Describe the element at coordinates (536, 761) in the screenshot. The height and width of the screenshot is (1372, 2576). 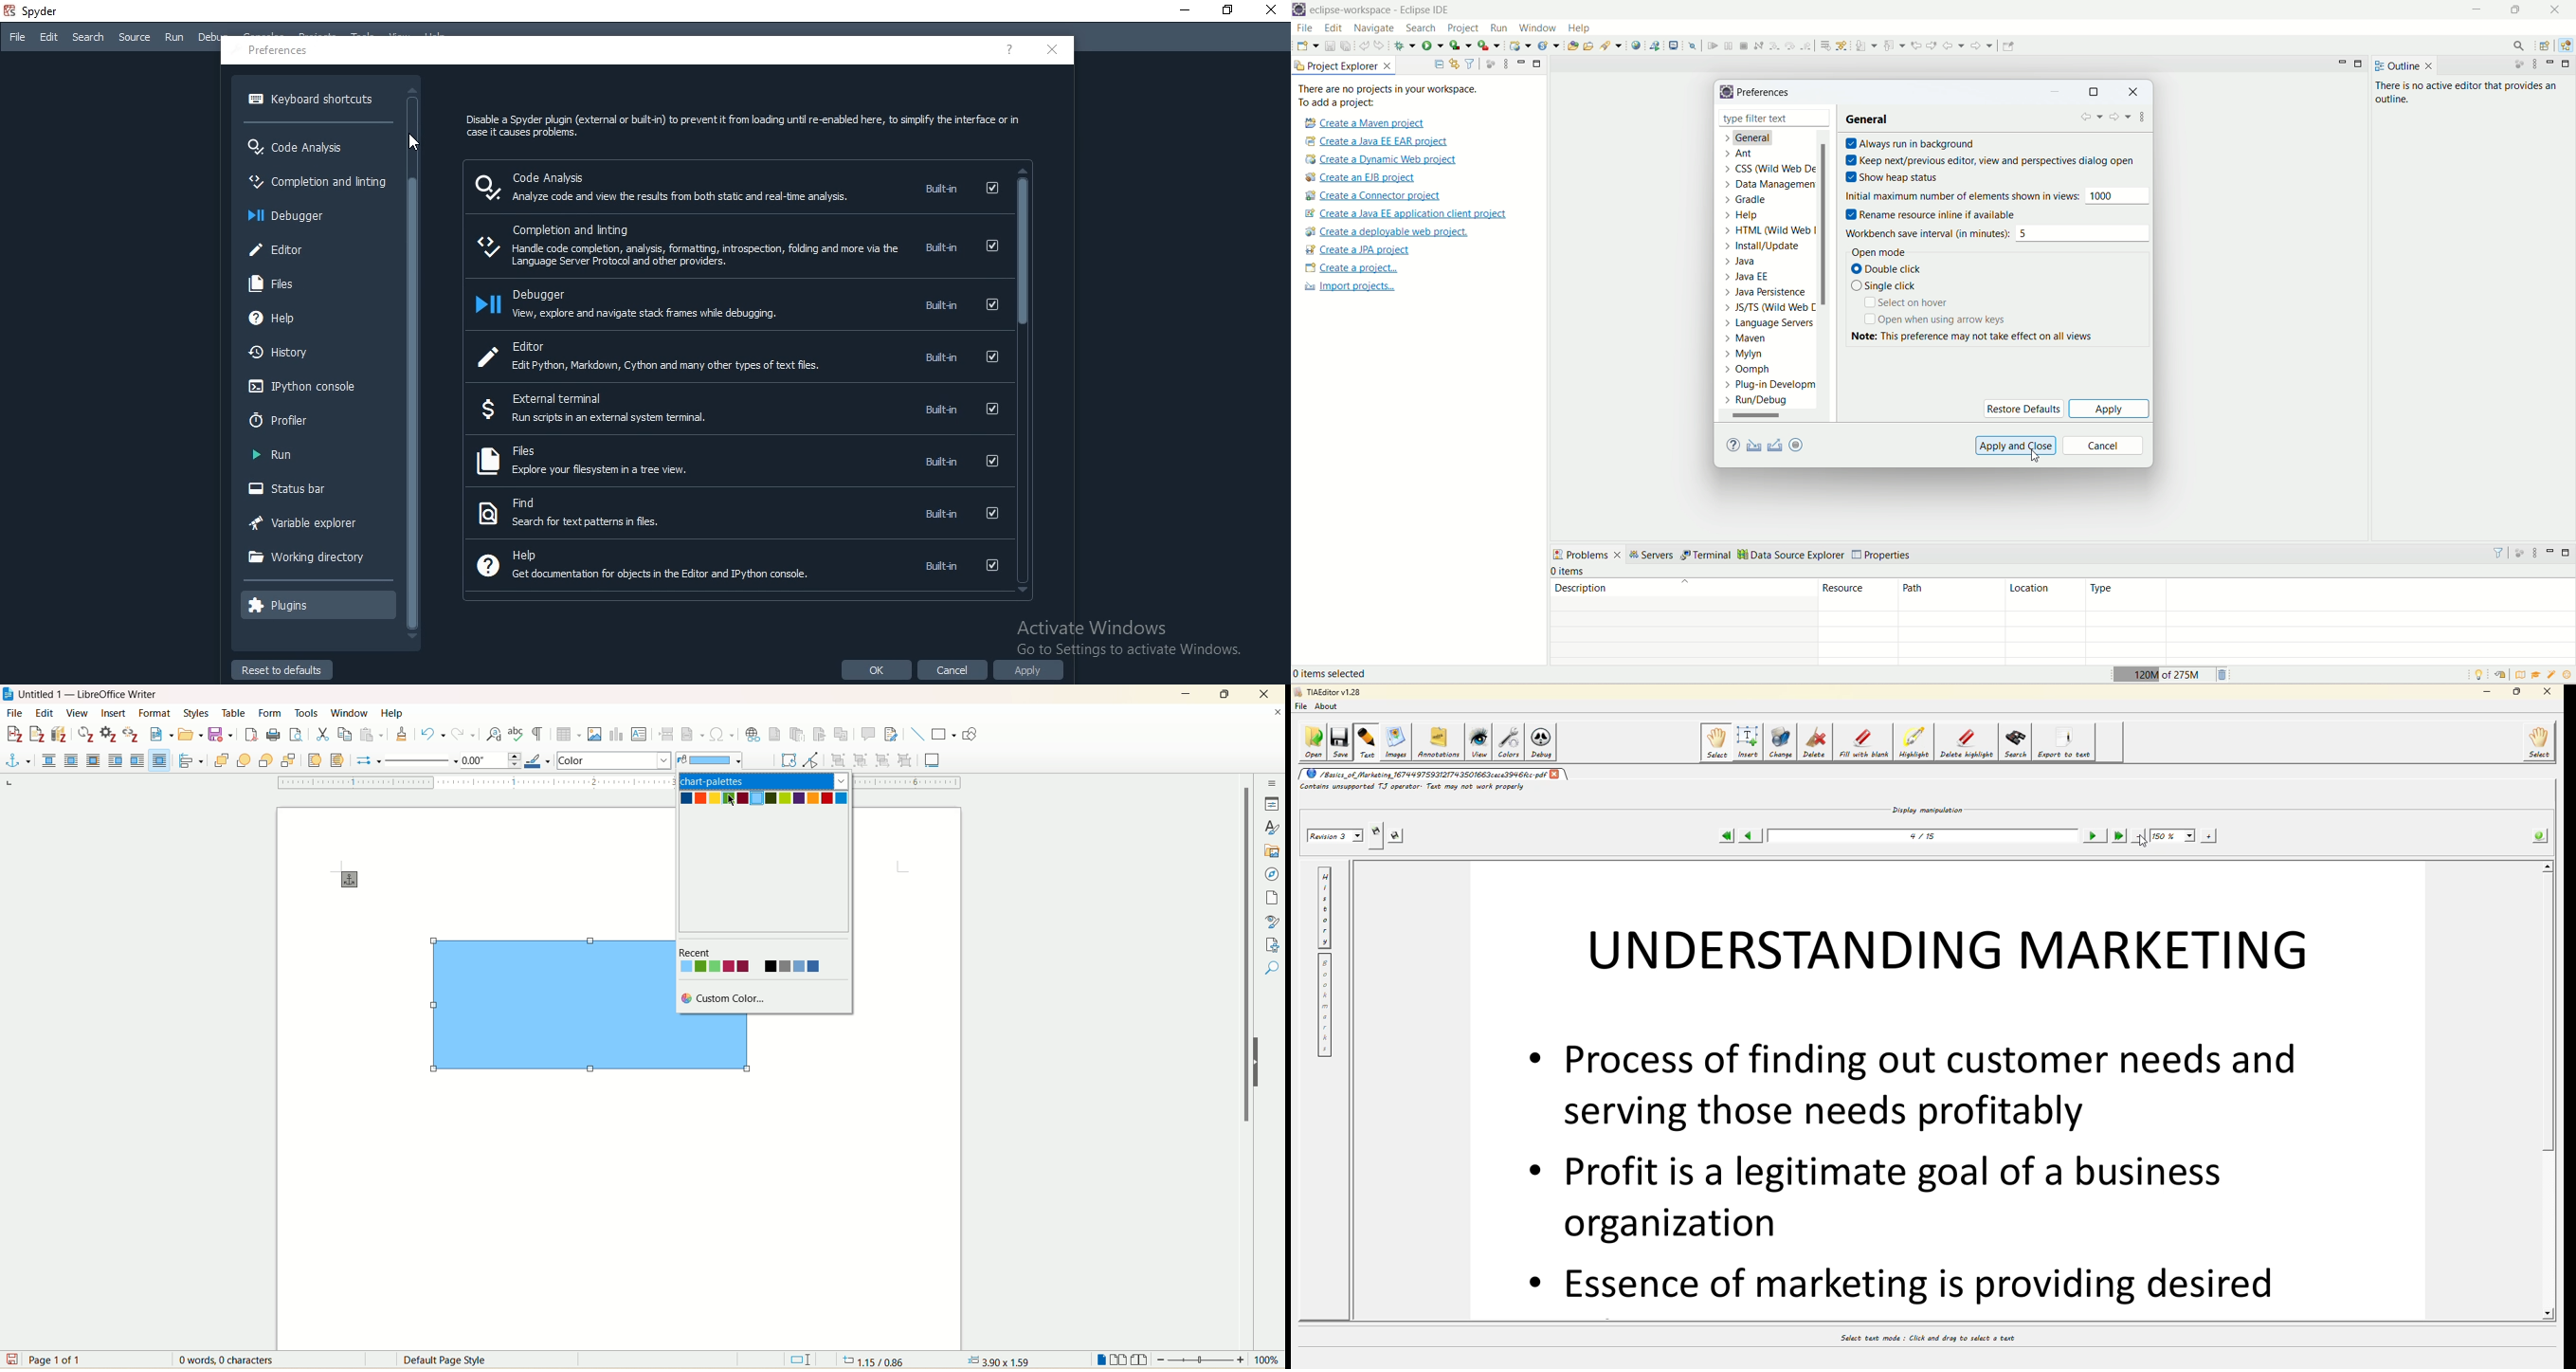
I see `line color` at that location.